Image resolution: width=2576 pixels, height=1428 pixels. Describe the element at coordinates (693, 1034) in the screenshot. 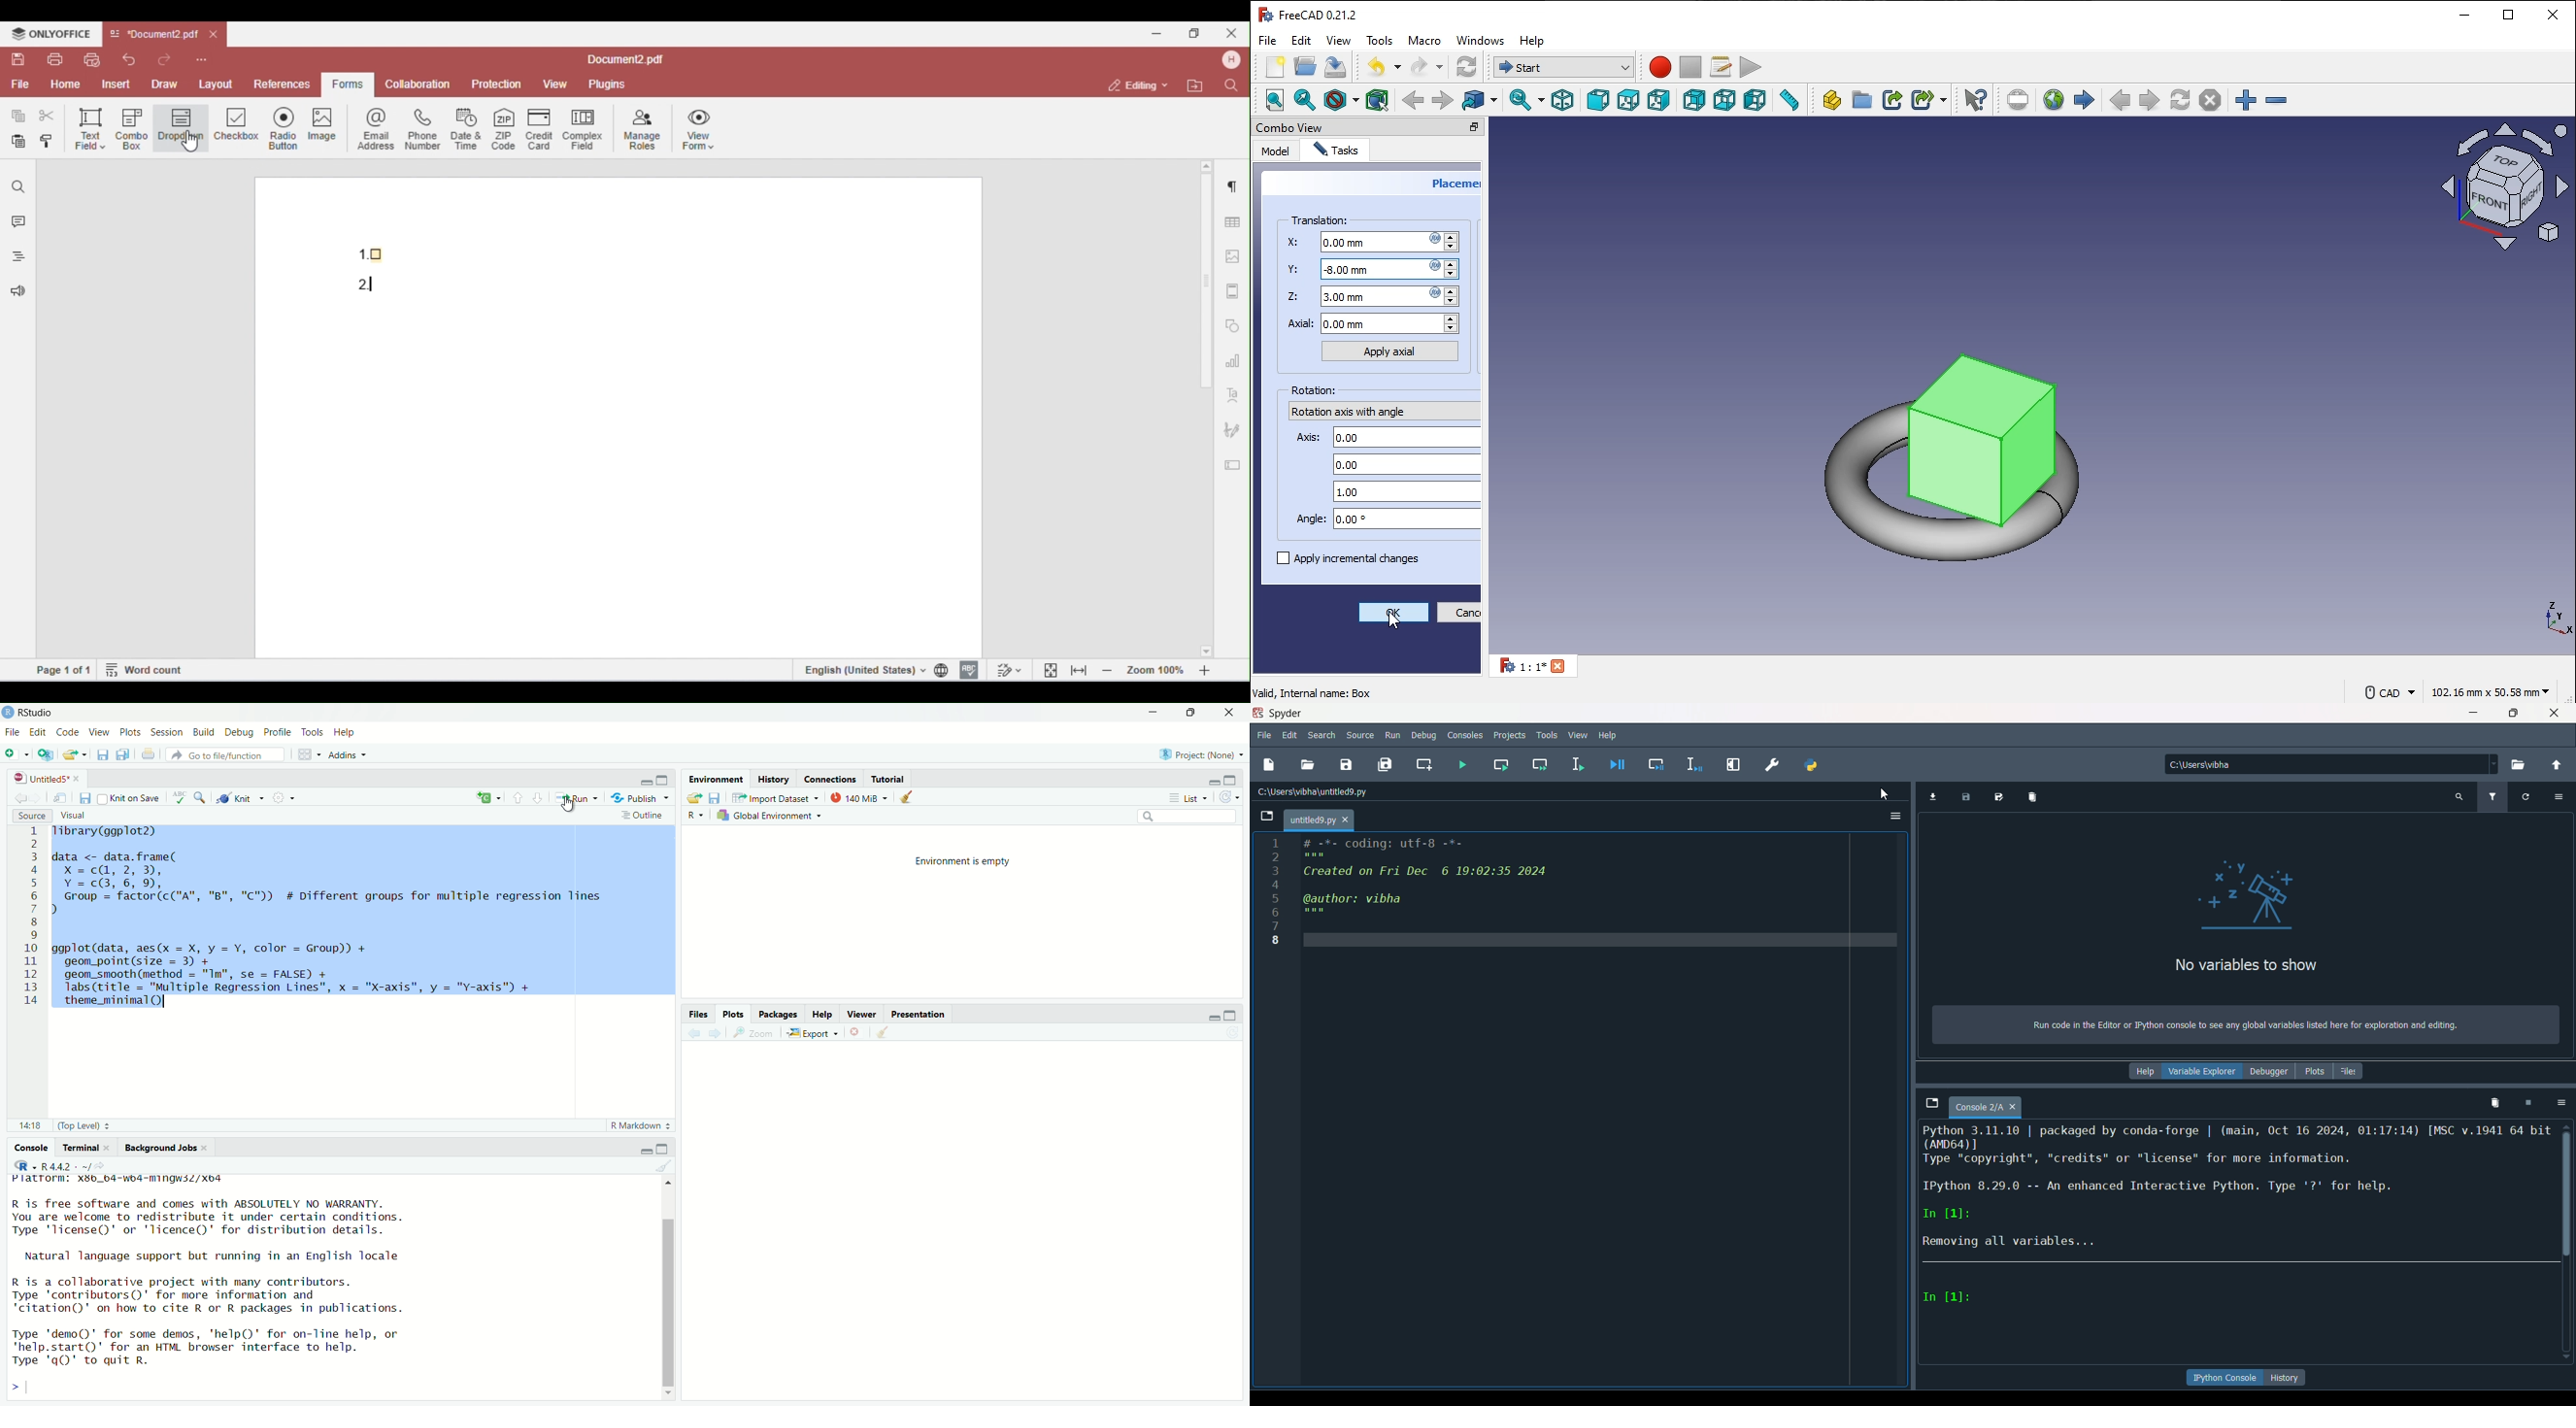

I see `back` at that location.